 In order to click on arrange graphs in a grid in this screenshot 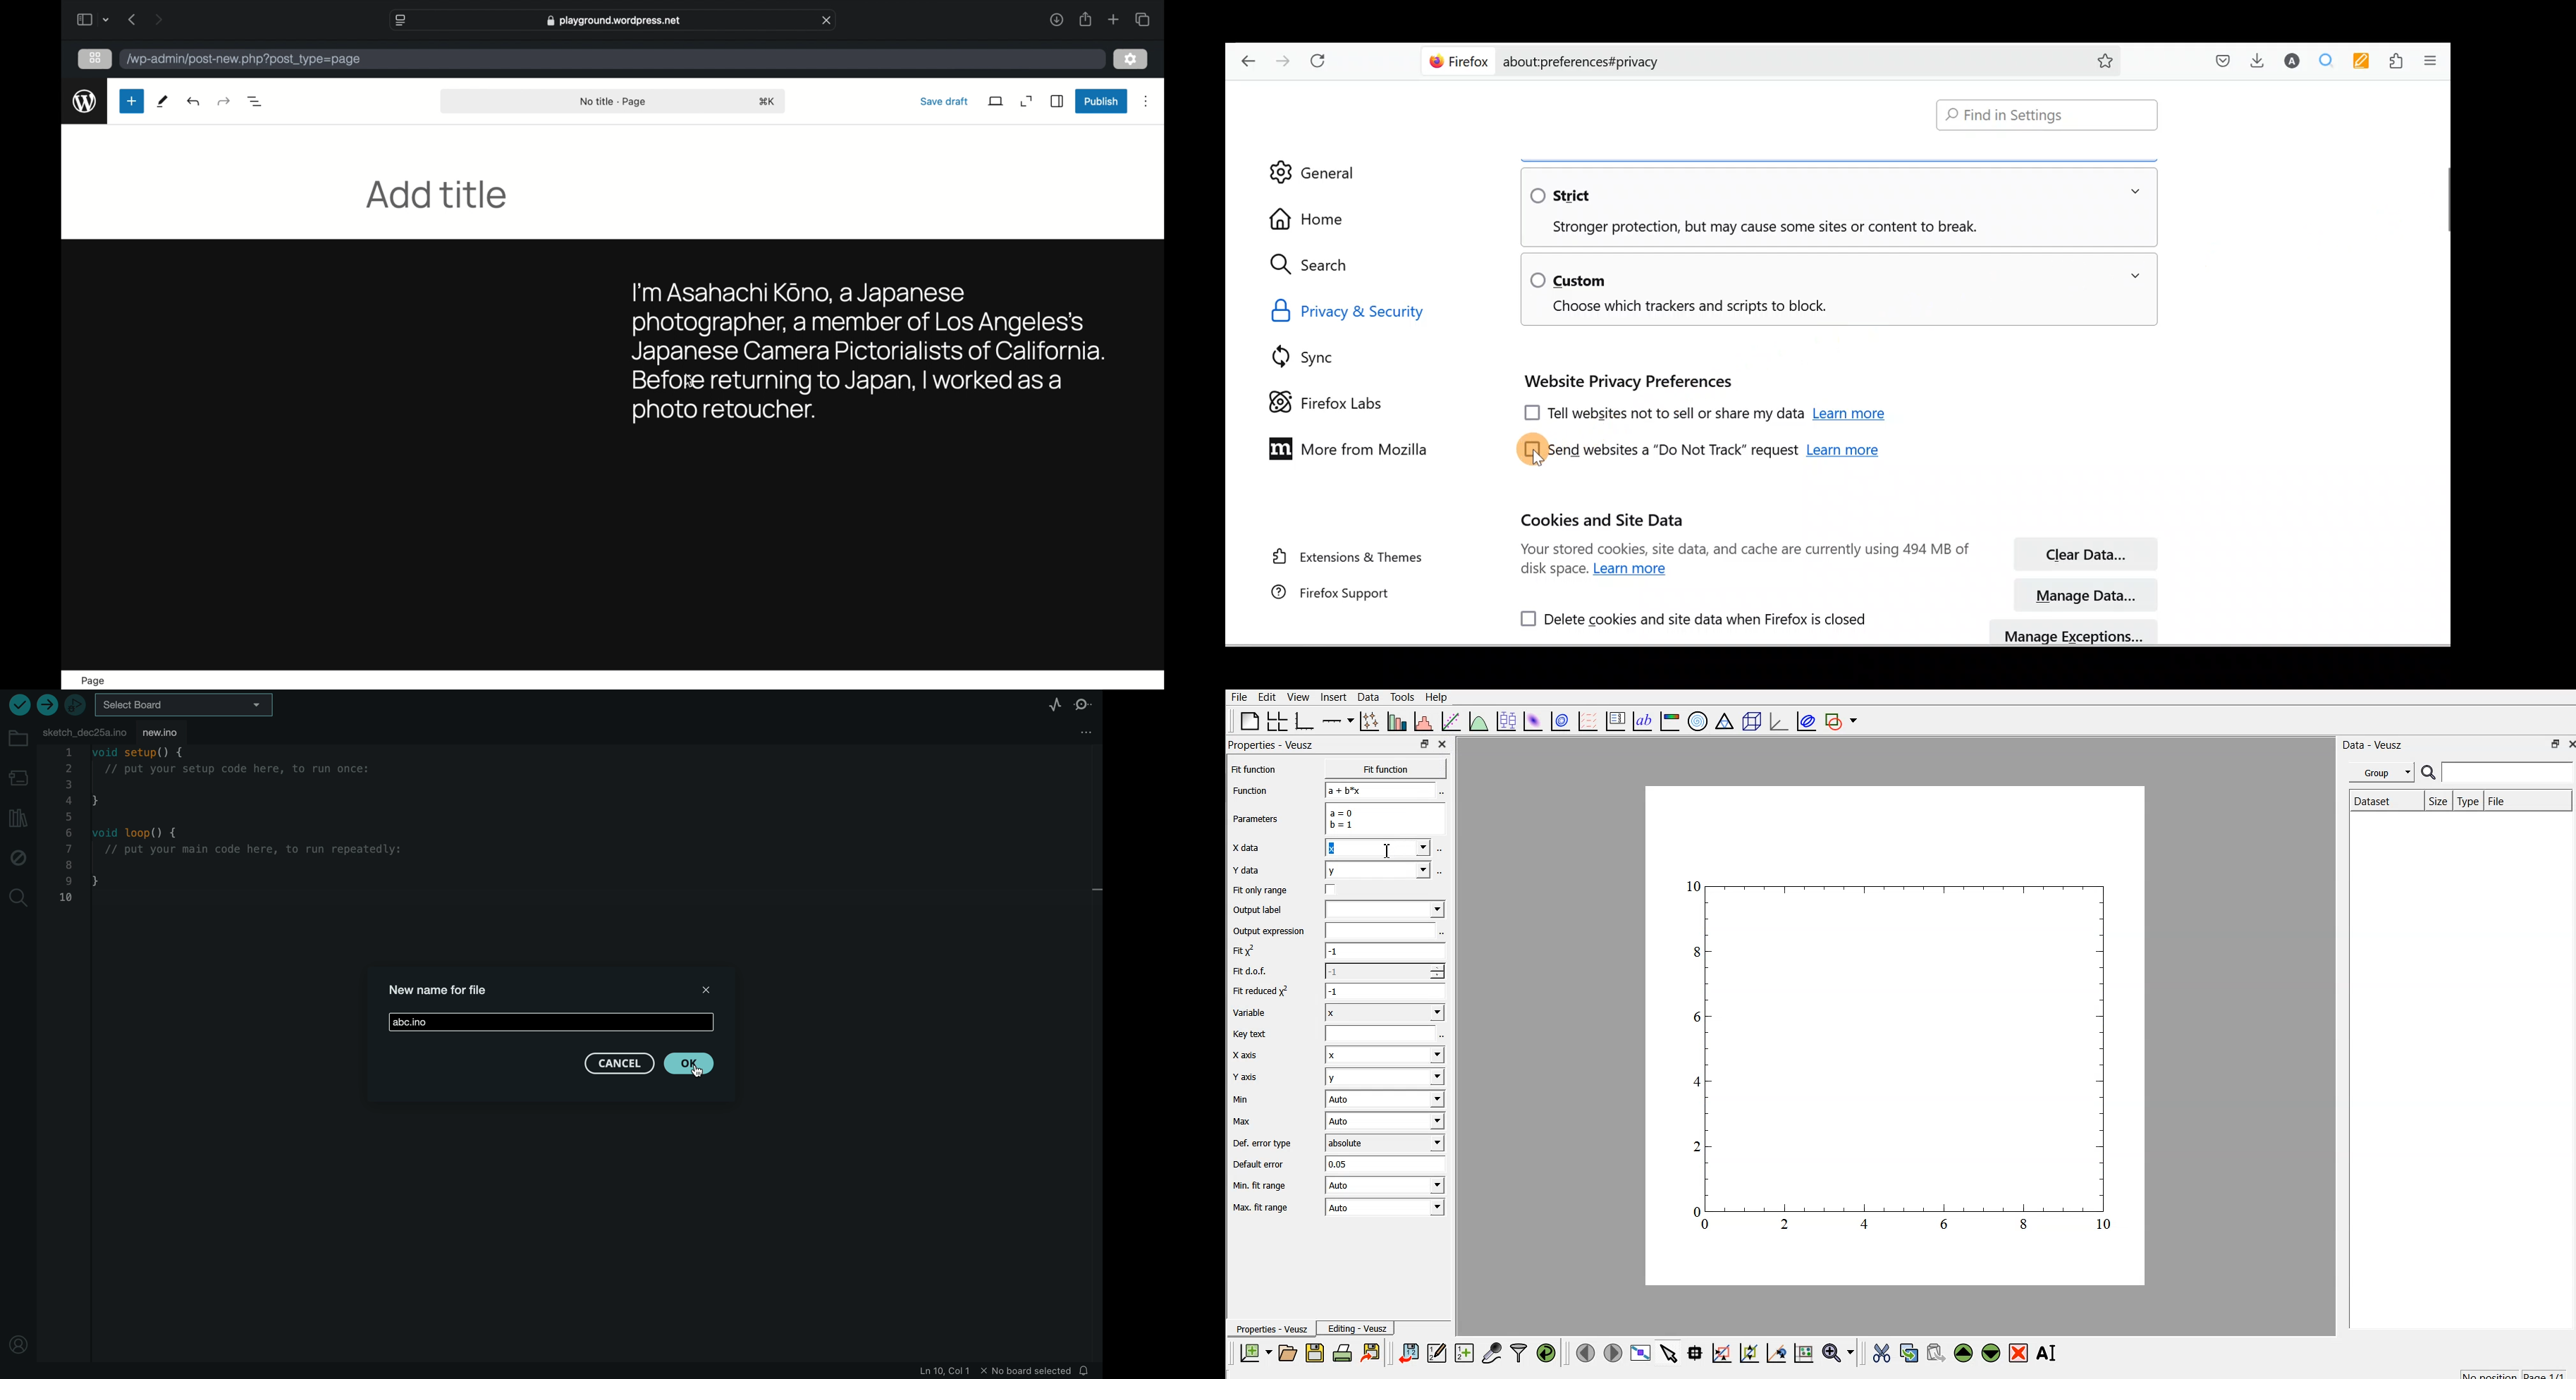, I will do `click(1277, 720)`.